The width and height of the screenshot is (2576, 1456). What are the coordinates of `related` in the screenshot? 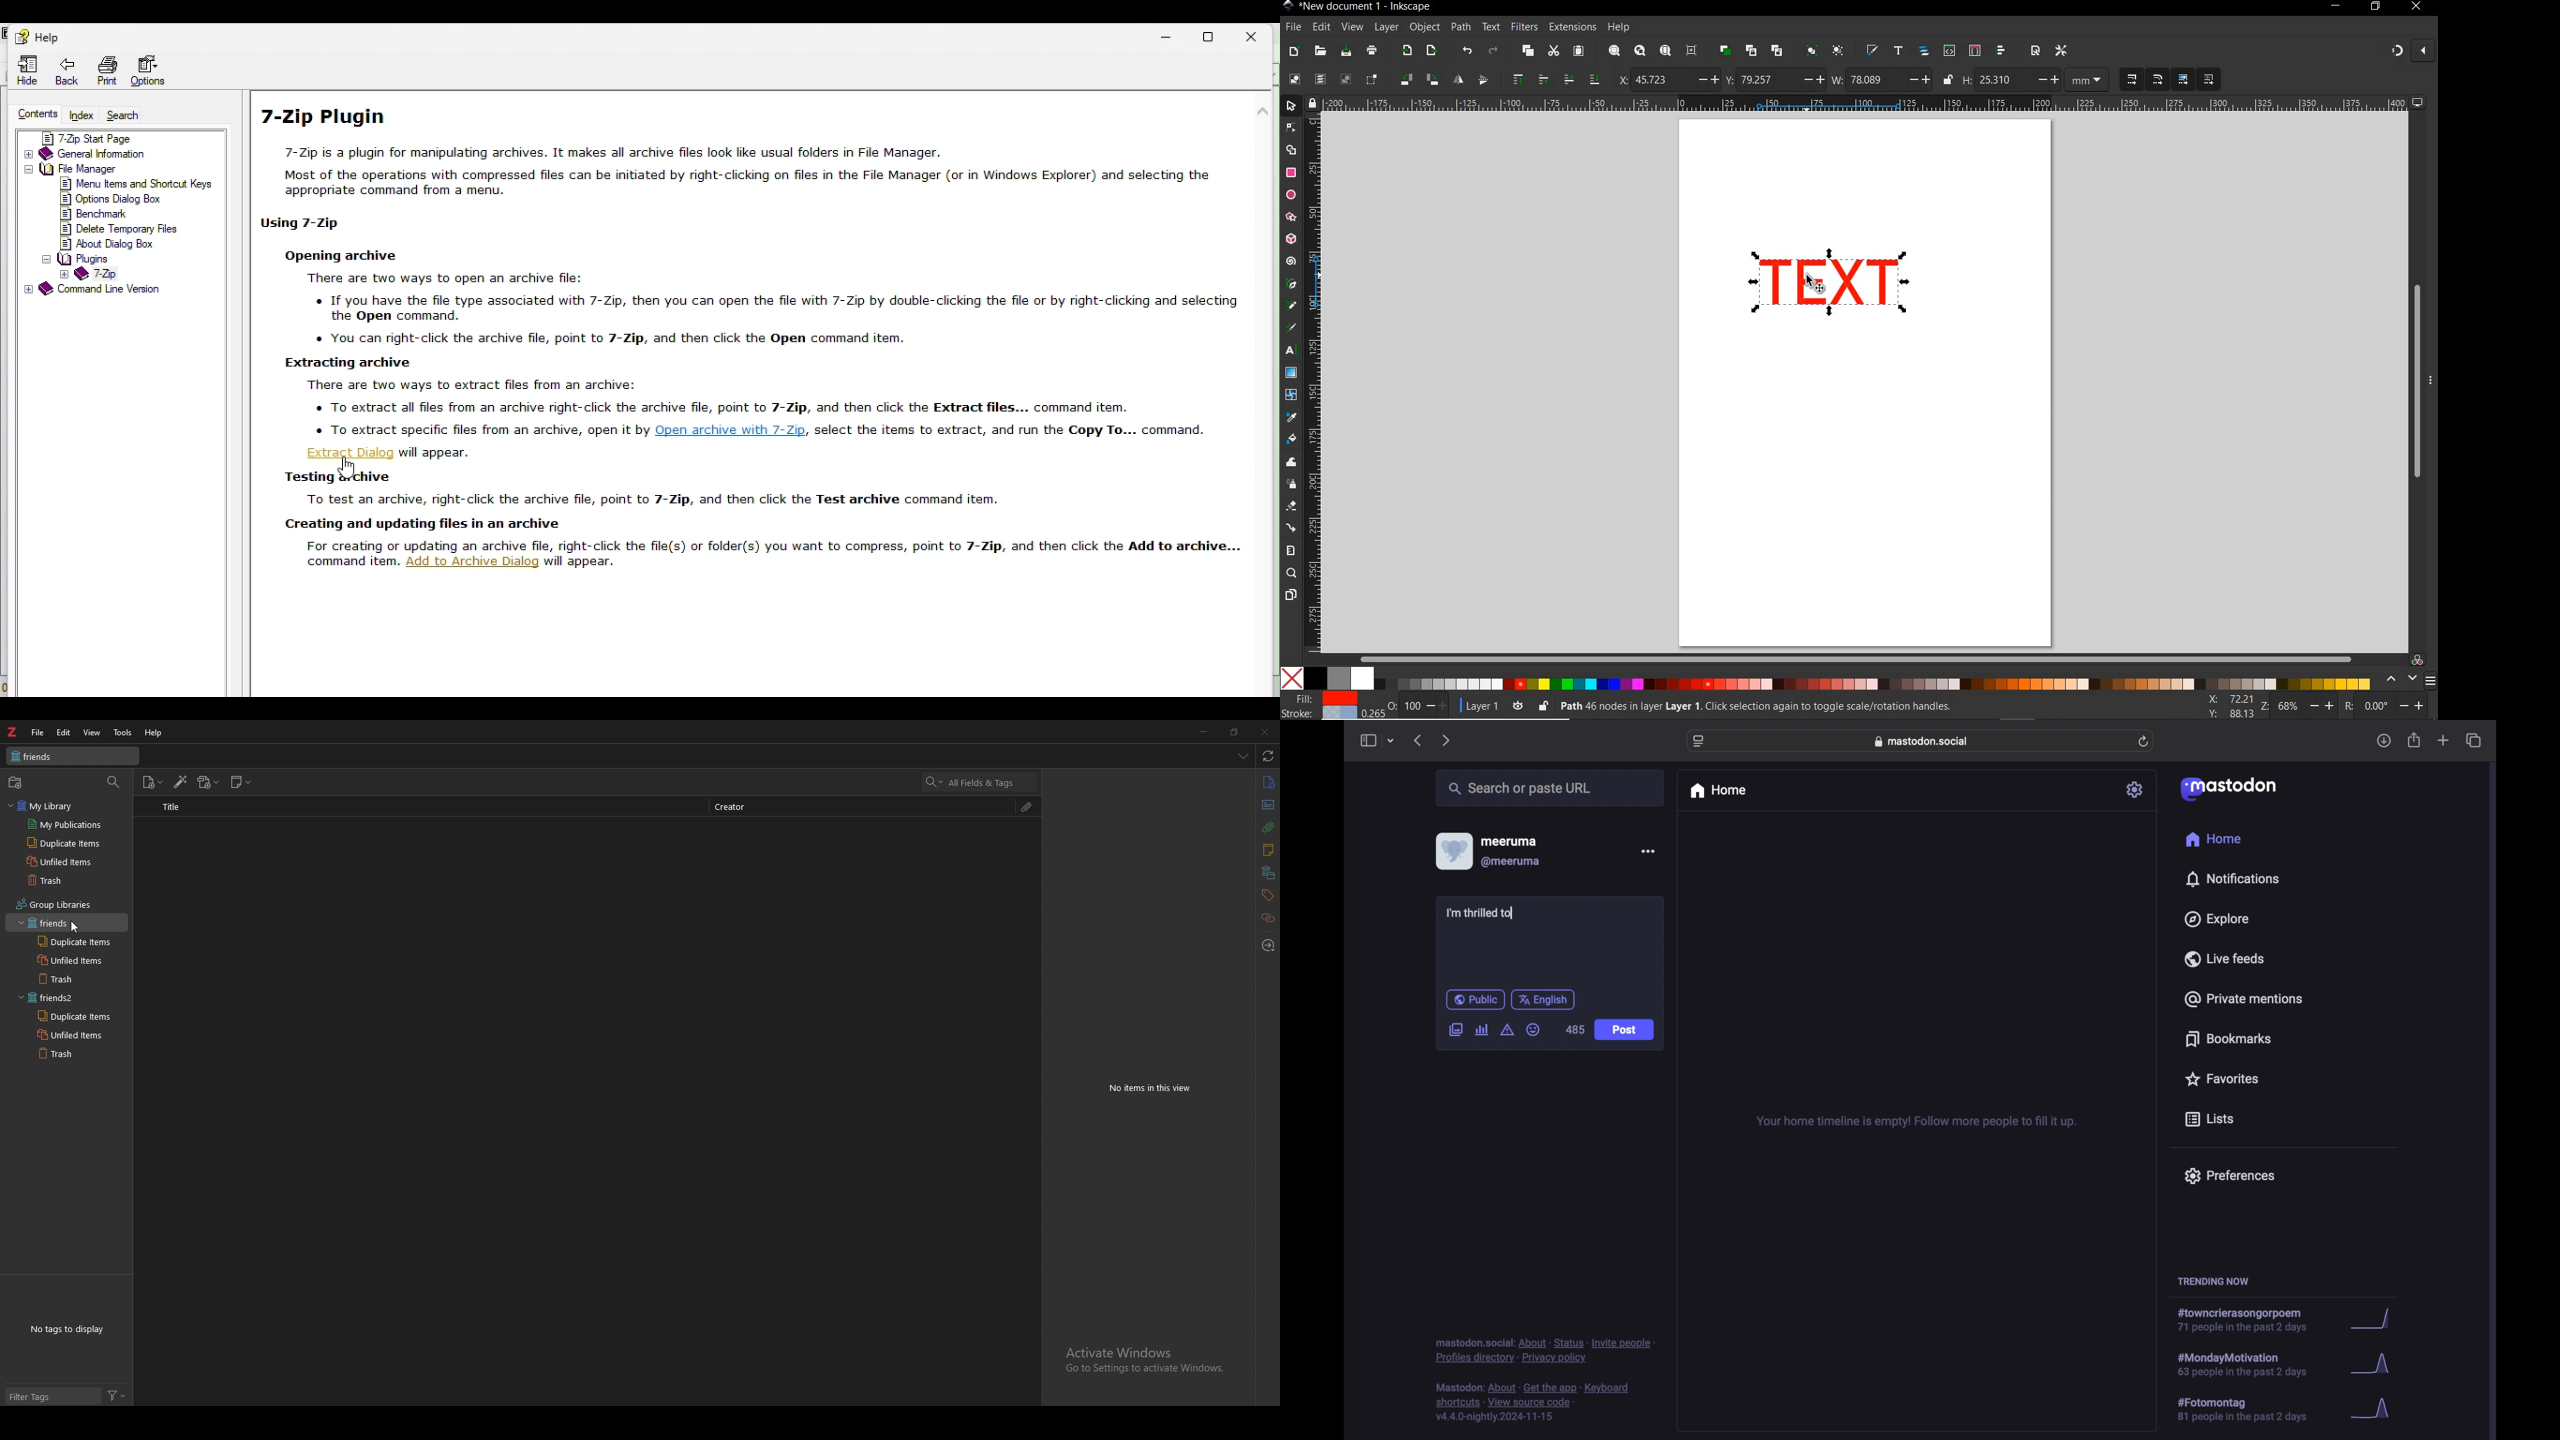 It's located at (1269, 918).